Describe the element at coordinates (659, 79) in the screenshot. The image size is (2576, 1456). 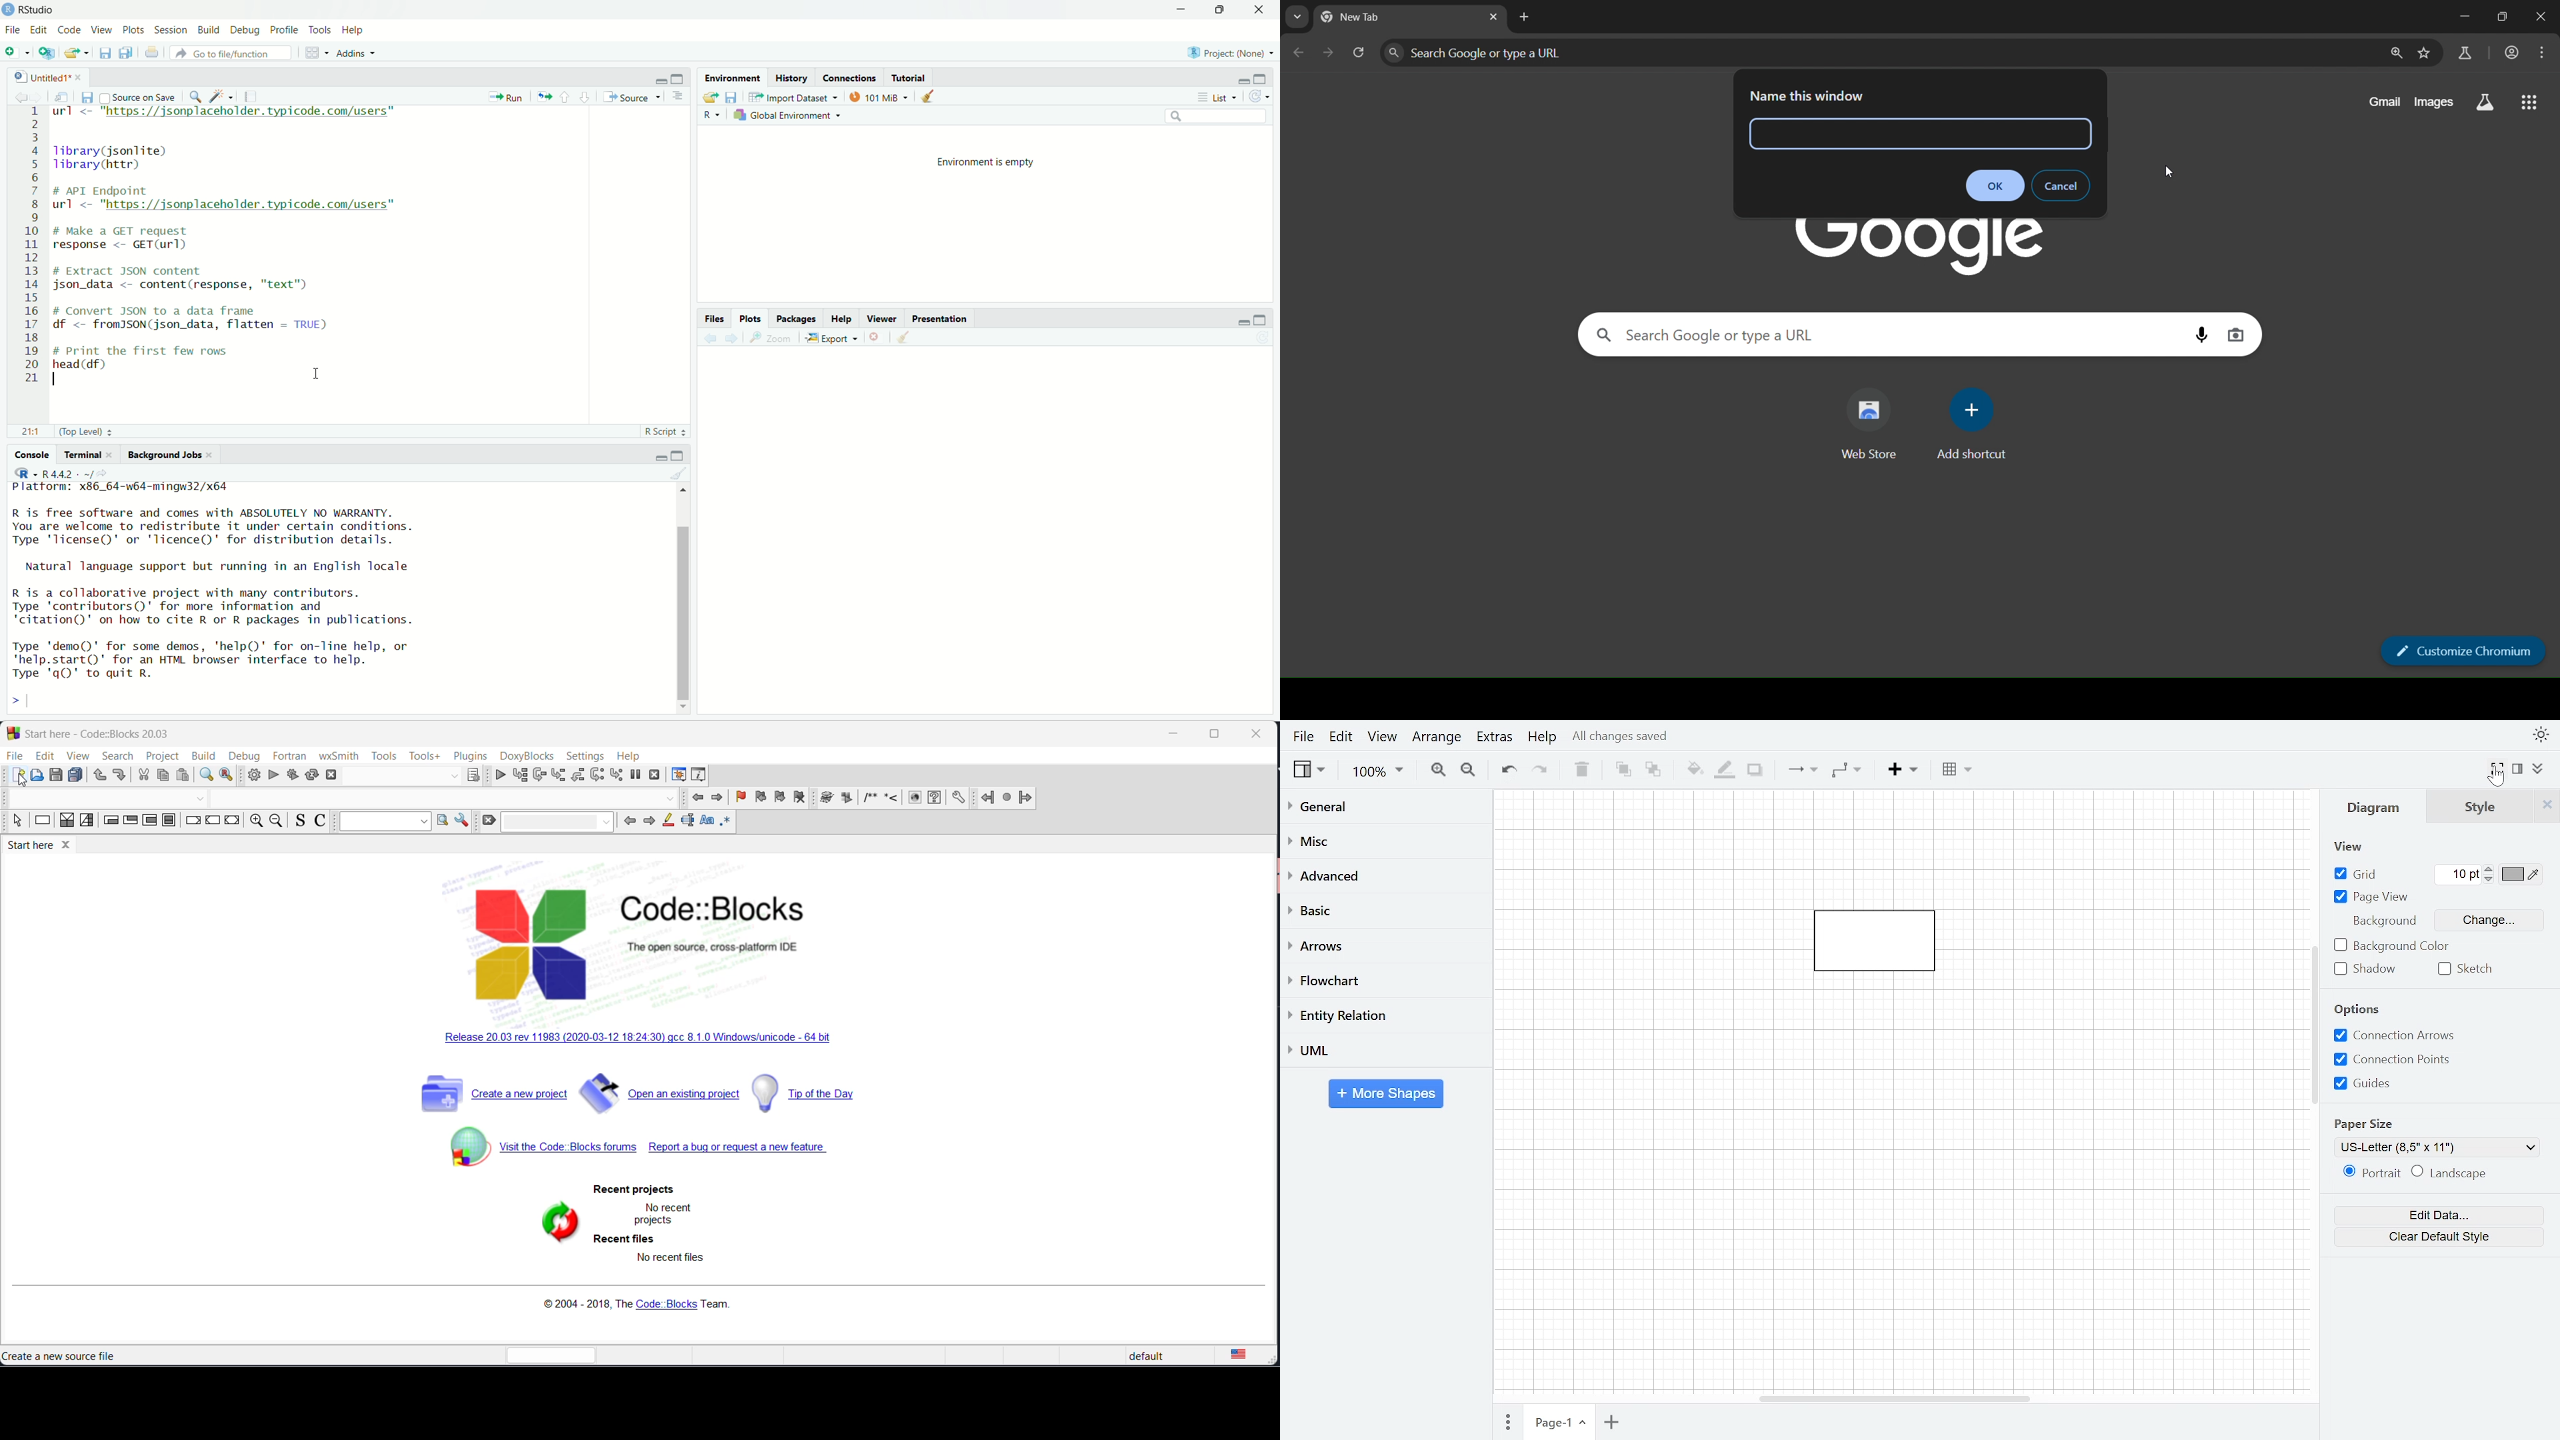
I see `Minimize` at that location.